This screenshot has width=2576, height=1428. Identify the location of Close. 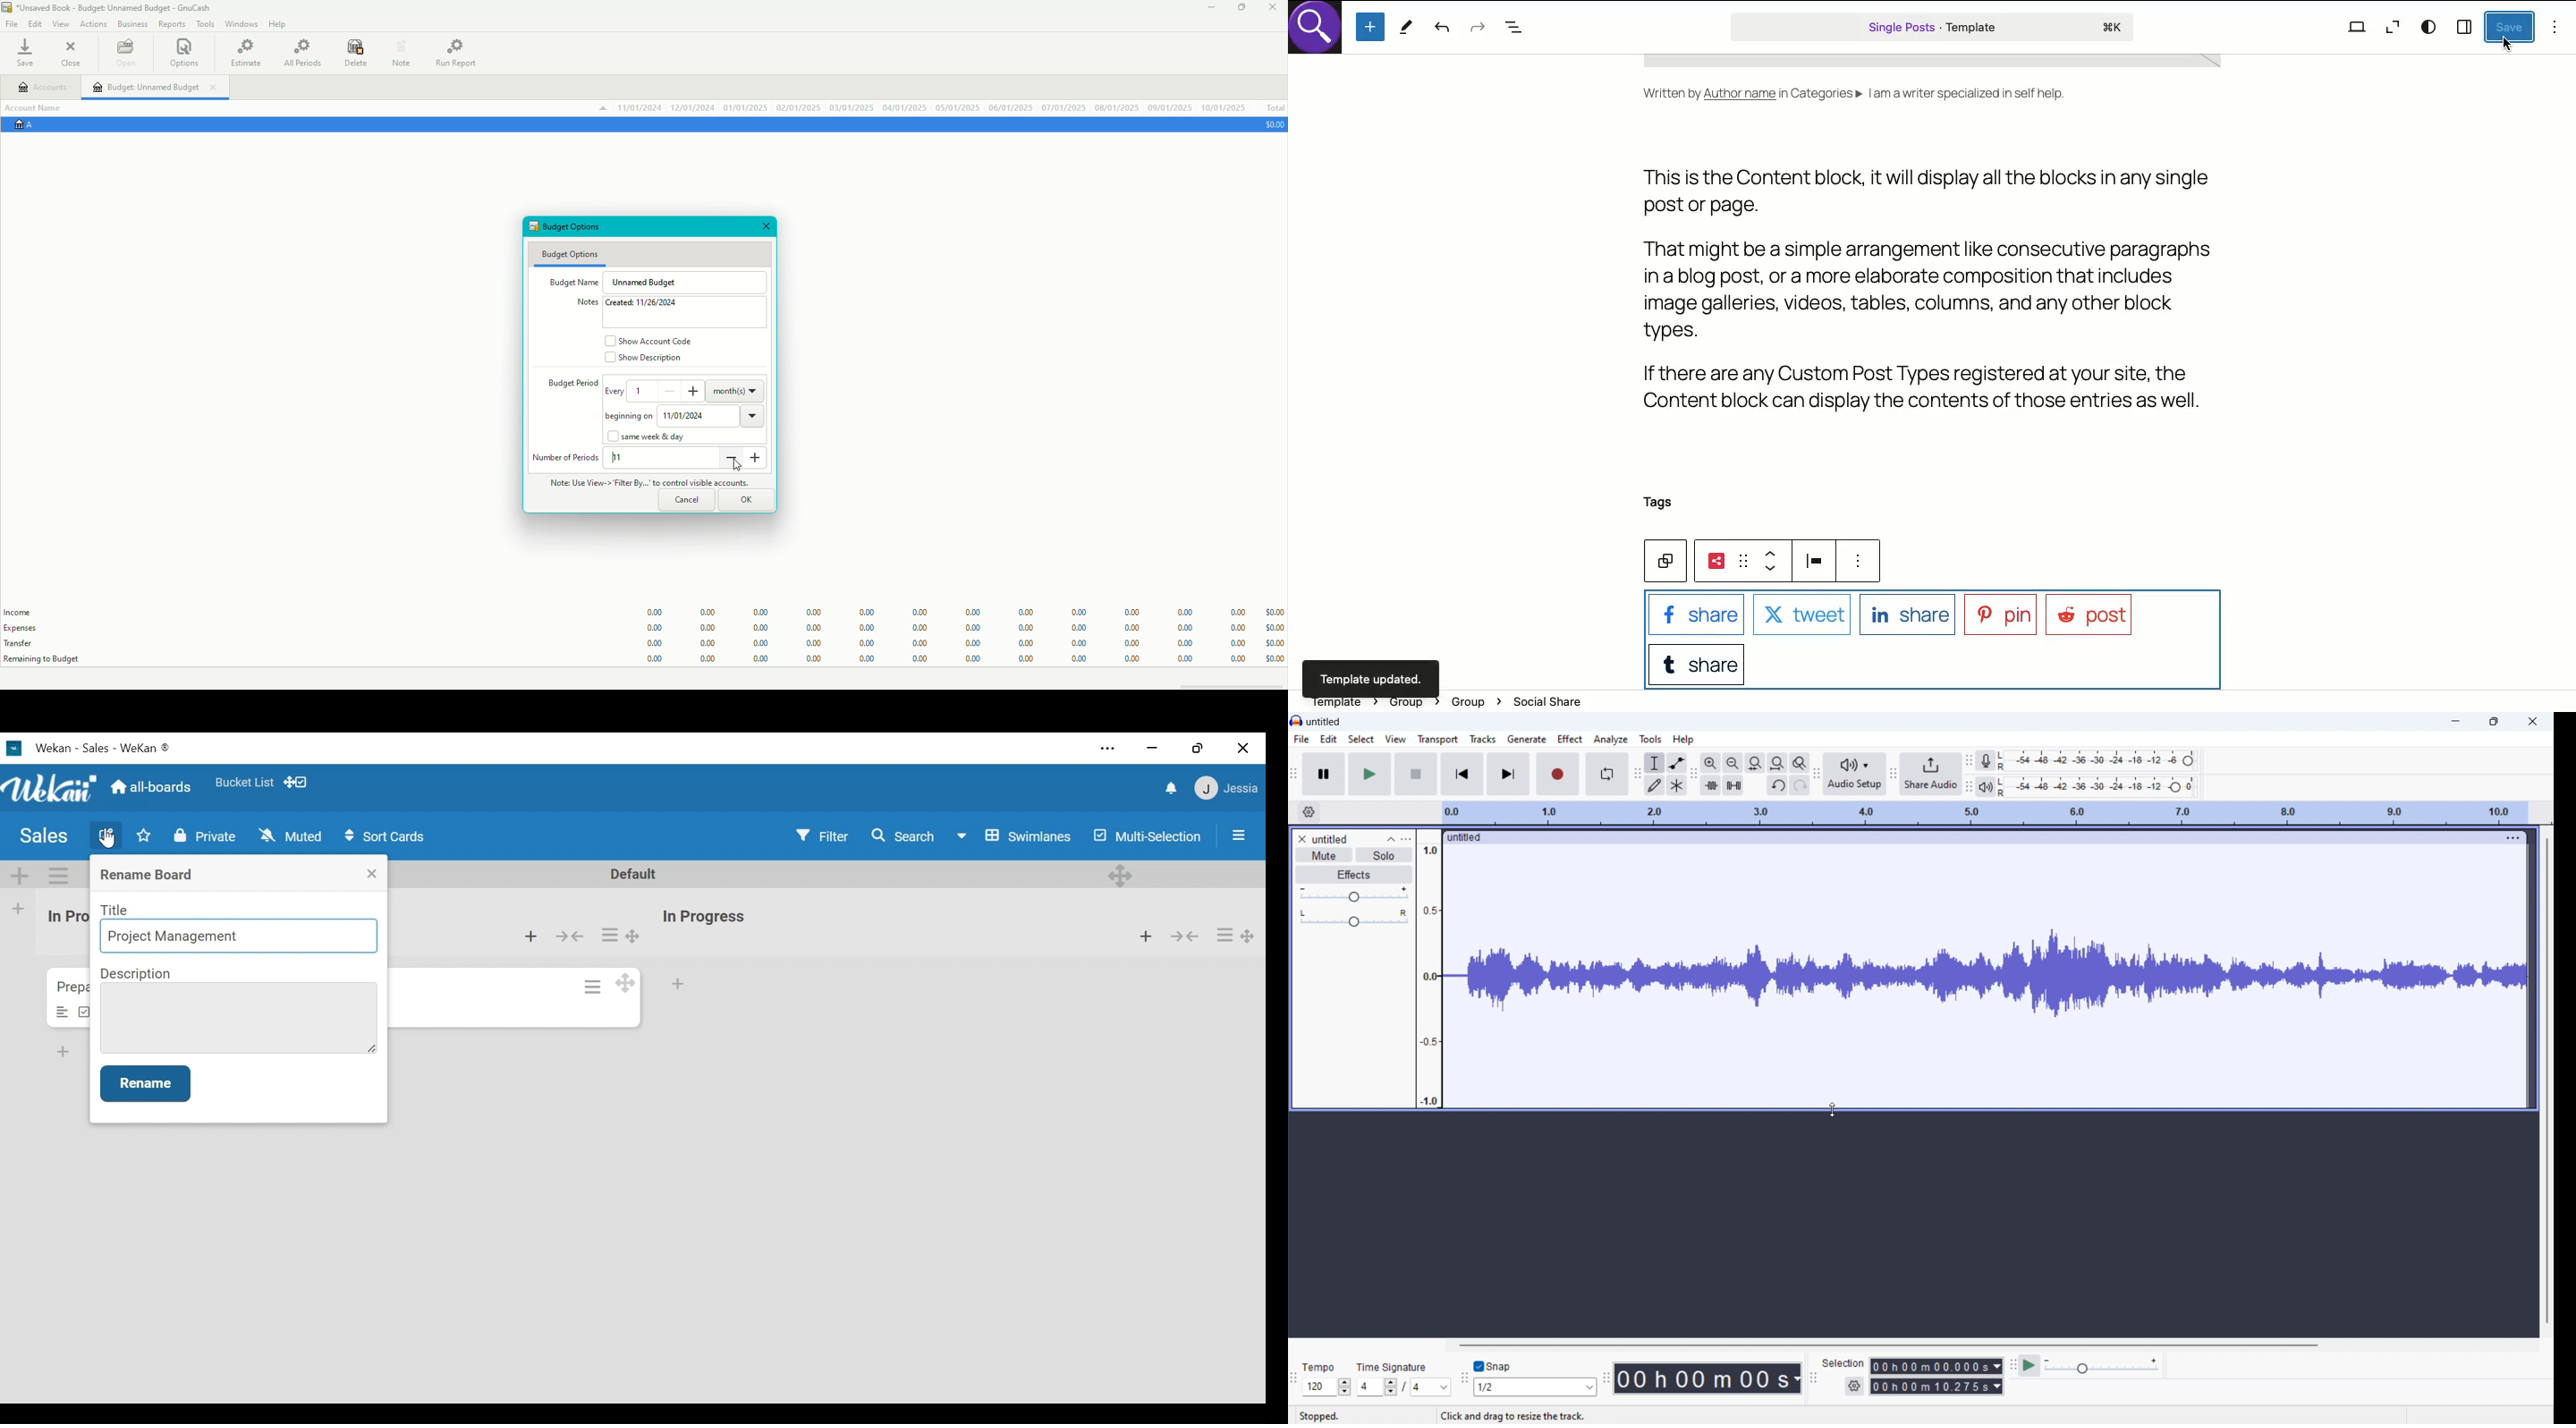
(73, 54).